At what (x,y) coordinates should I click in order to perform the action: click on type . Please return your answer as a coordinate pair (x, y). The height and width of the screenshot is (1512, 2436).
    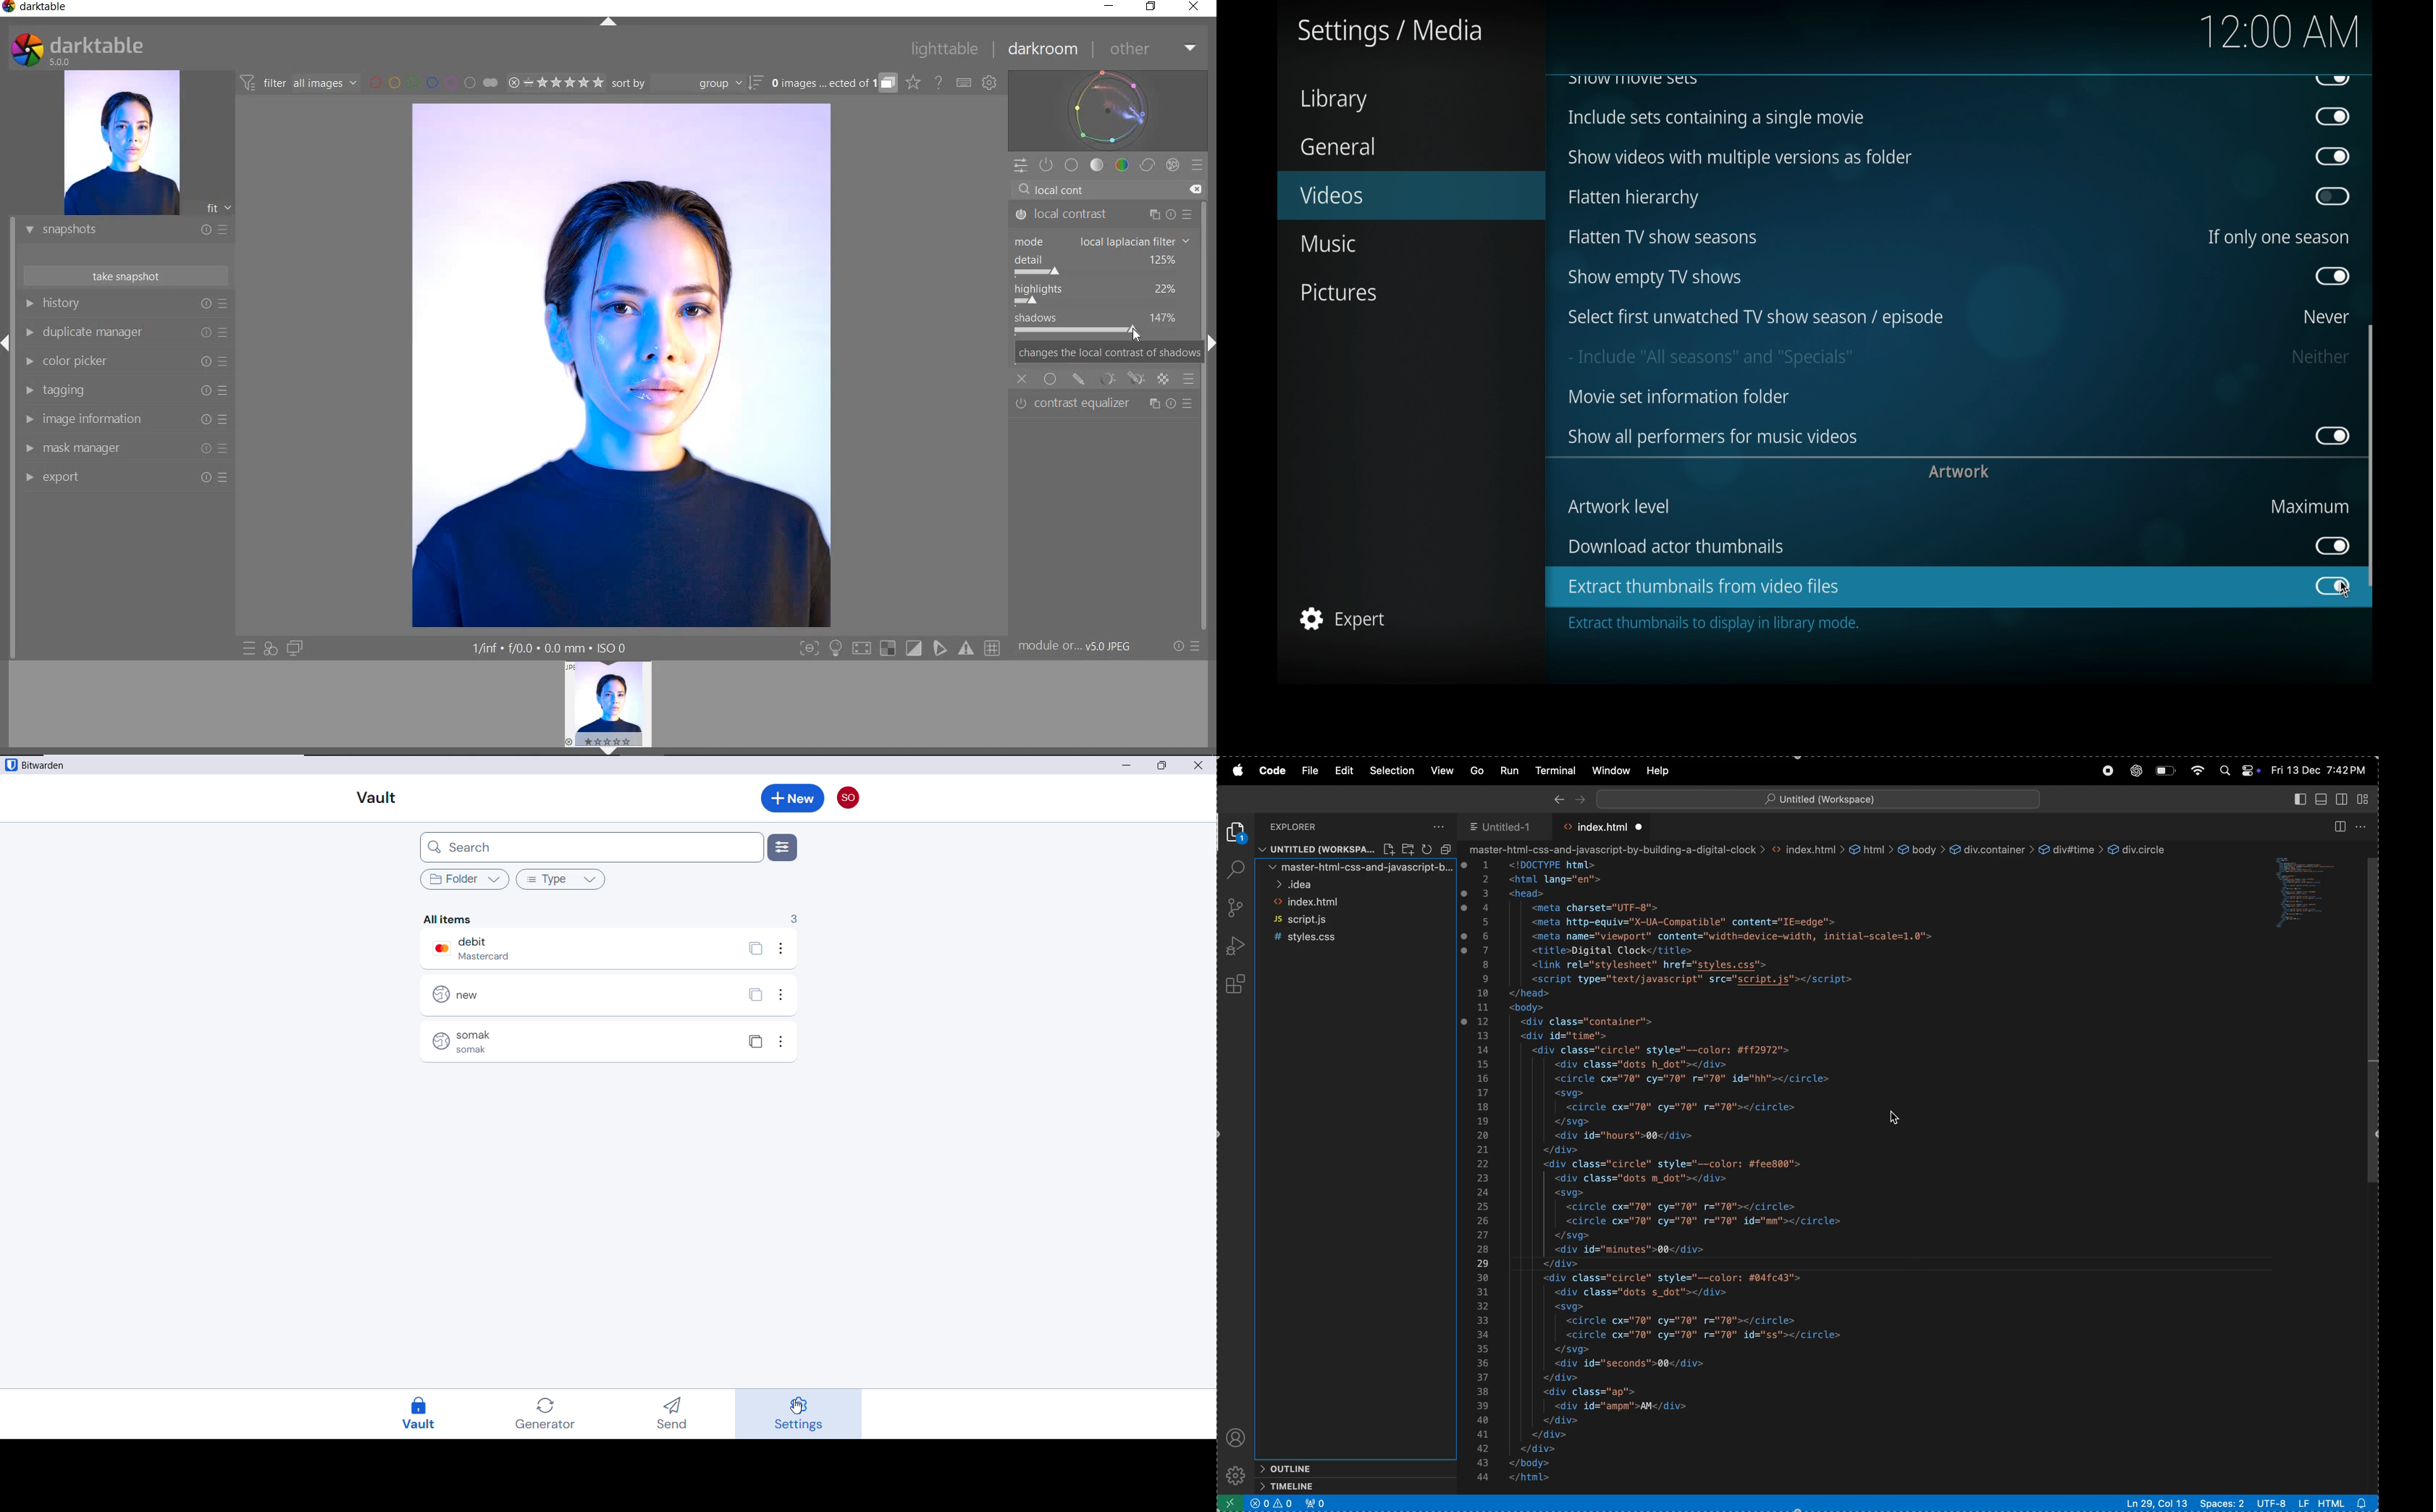
    Looking at the image, I should click on (561, 878).